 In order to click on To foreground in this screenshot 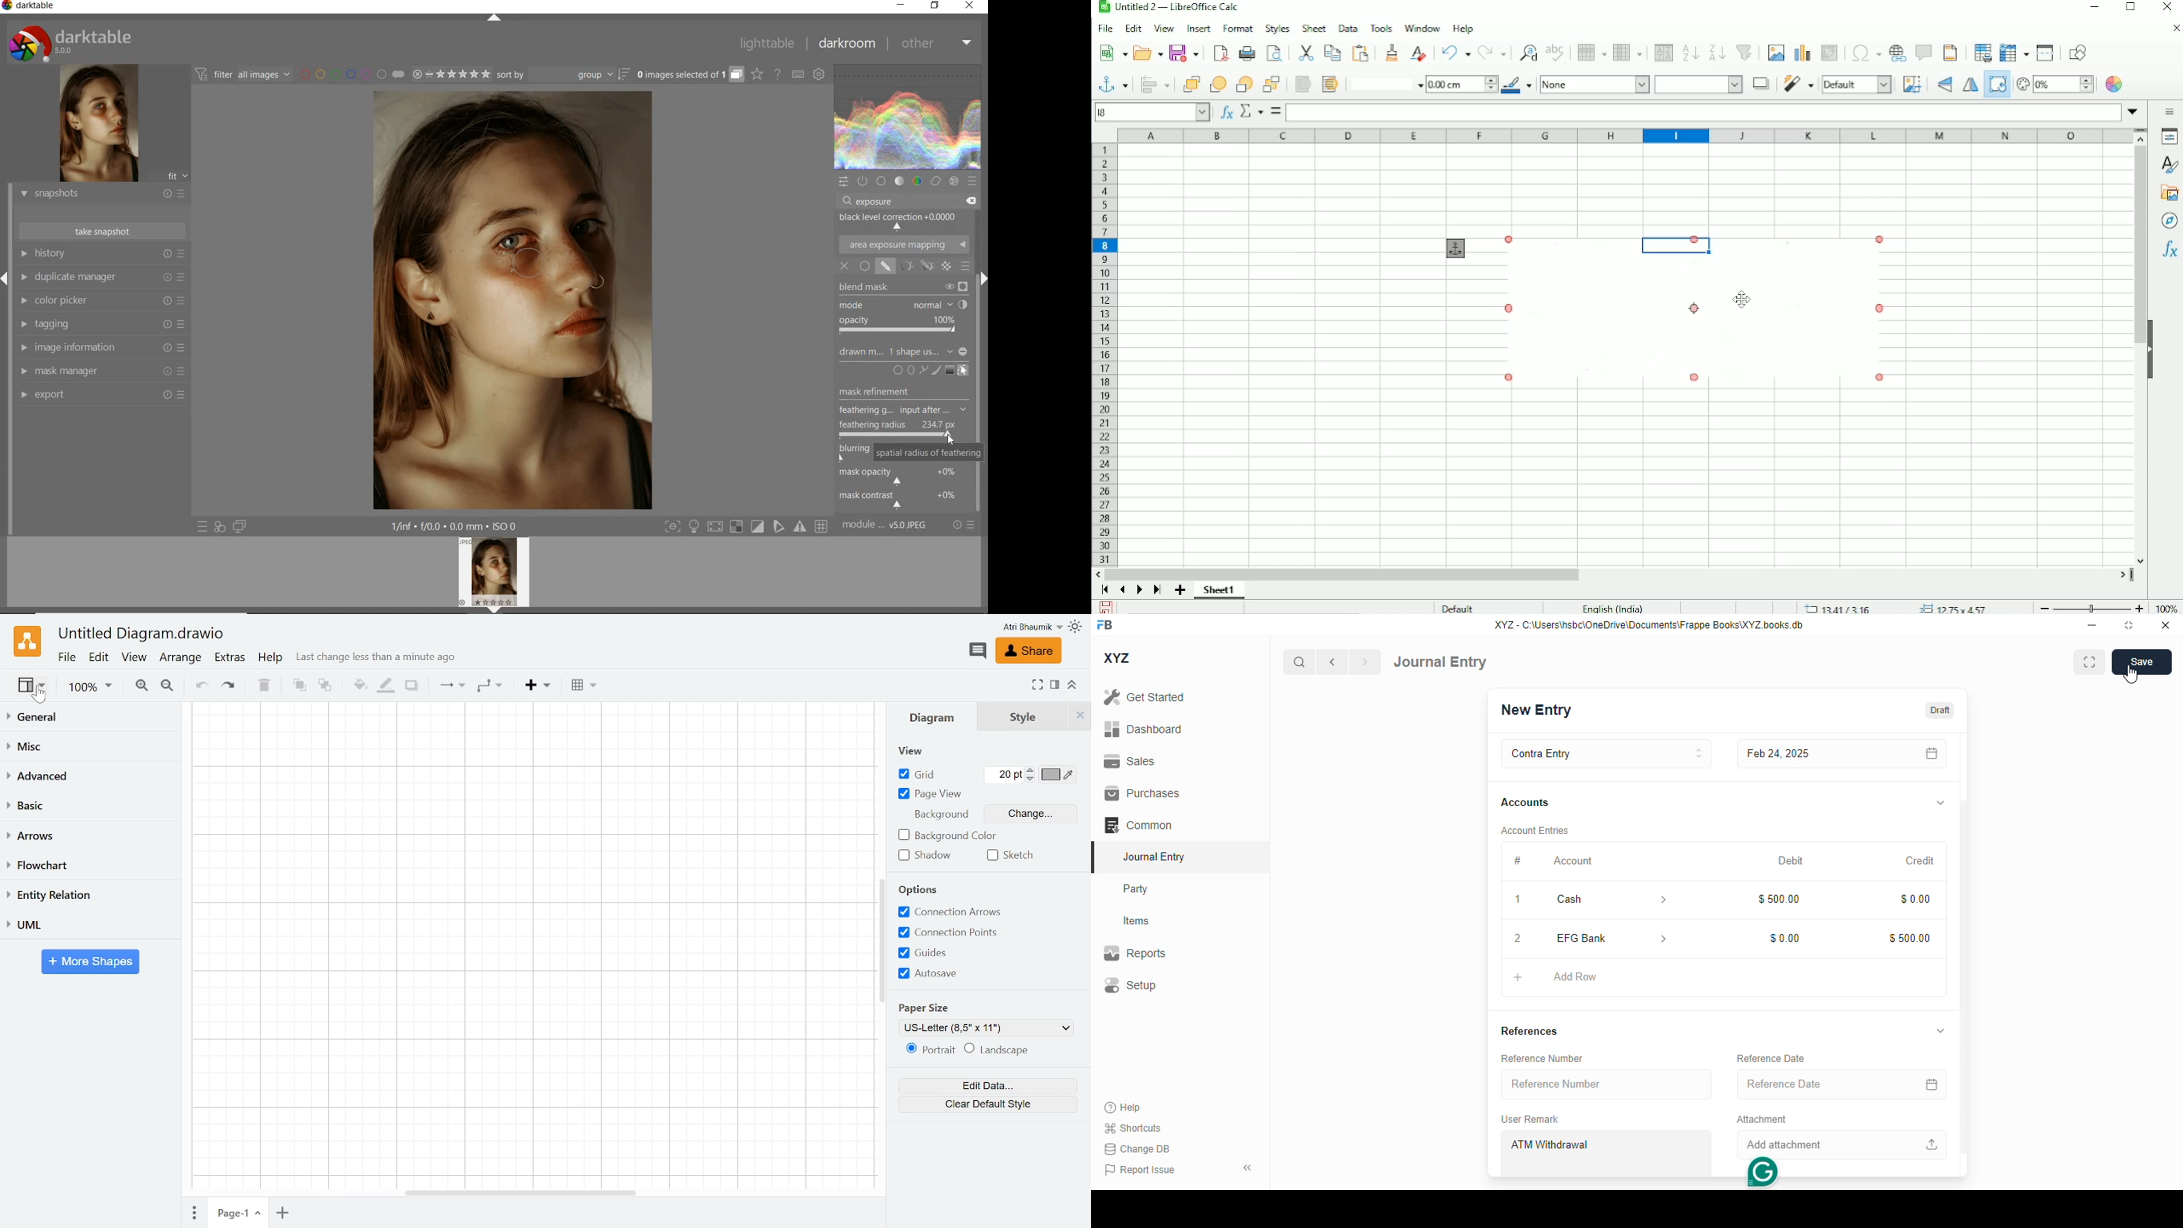, I will do `click(1303, 84)`.